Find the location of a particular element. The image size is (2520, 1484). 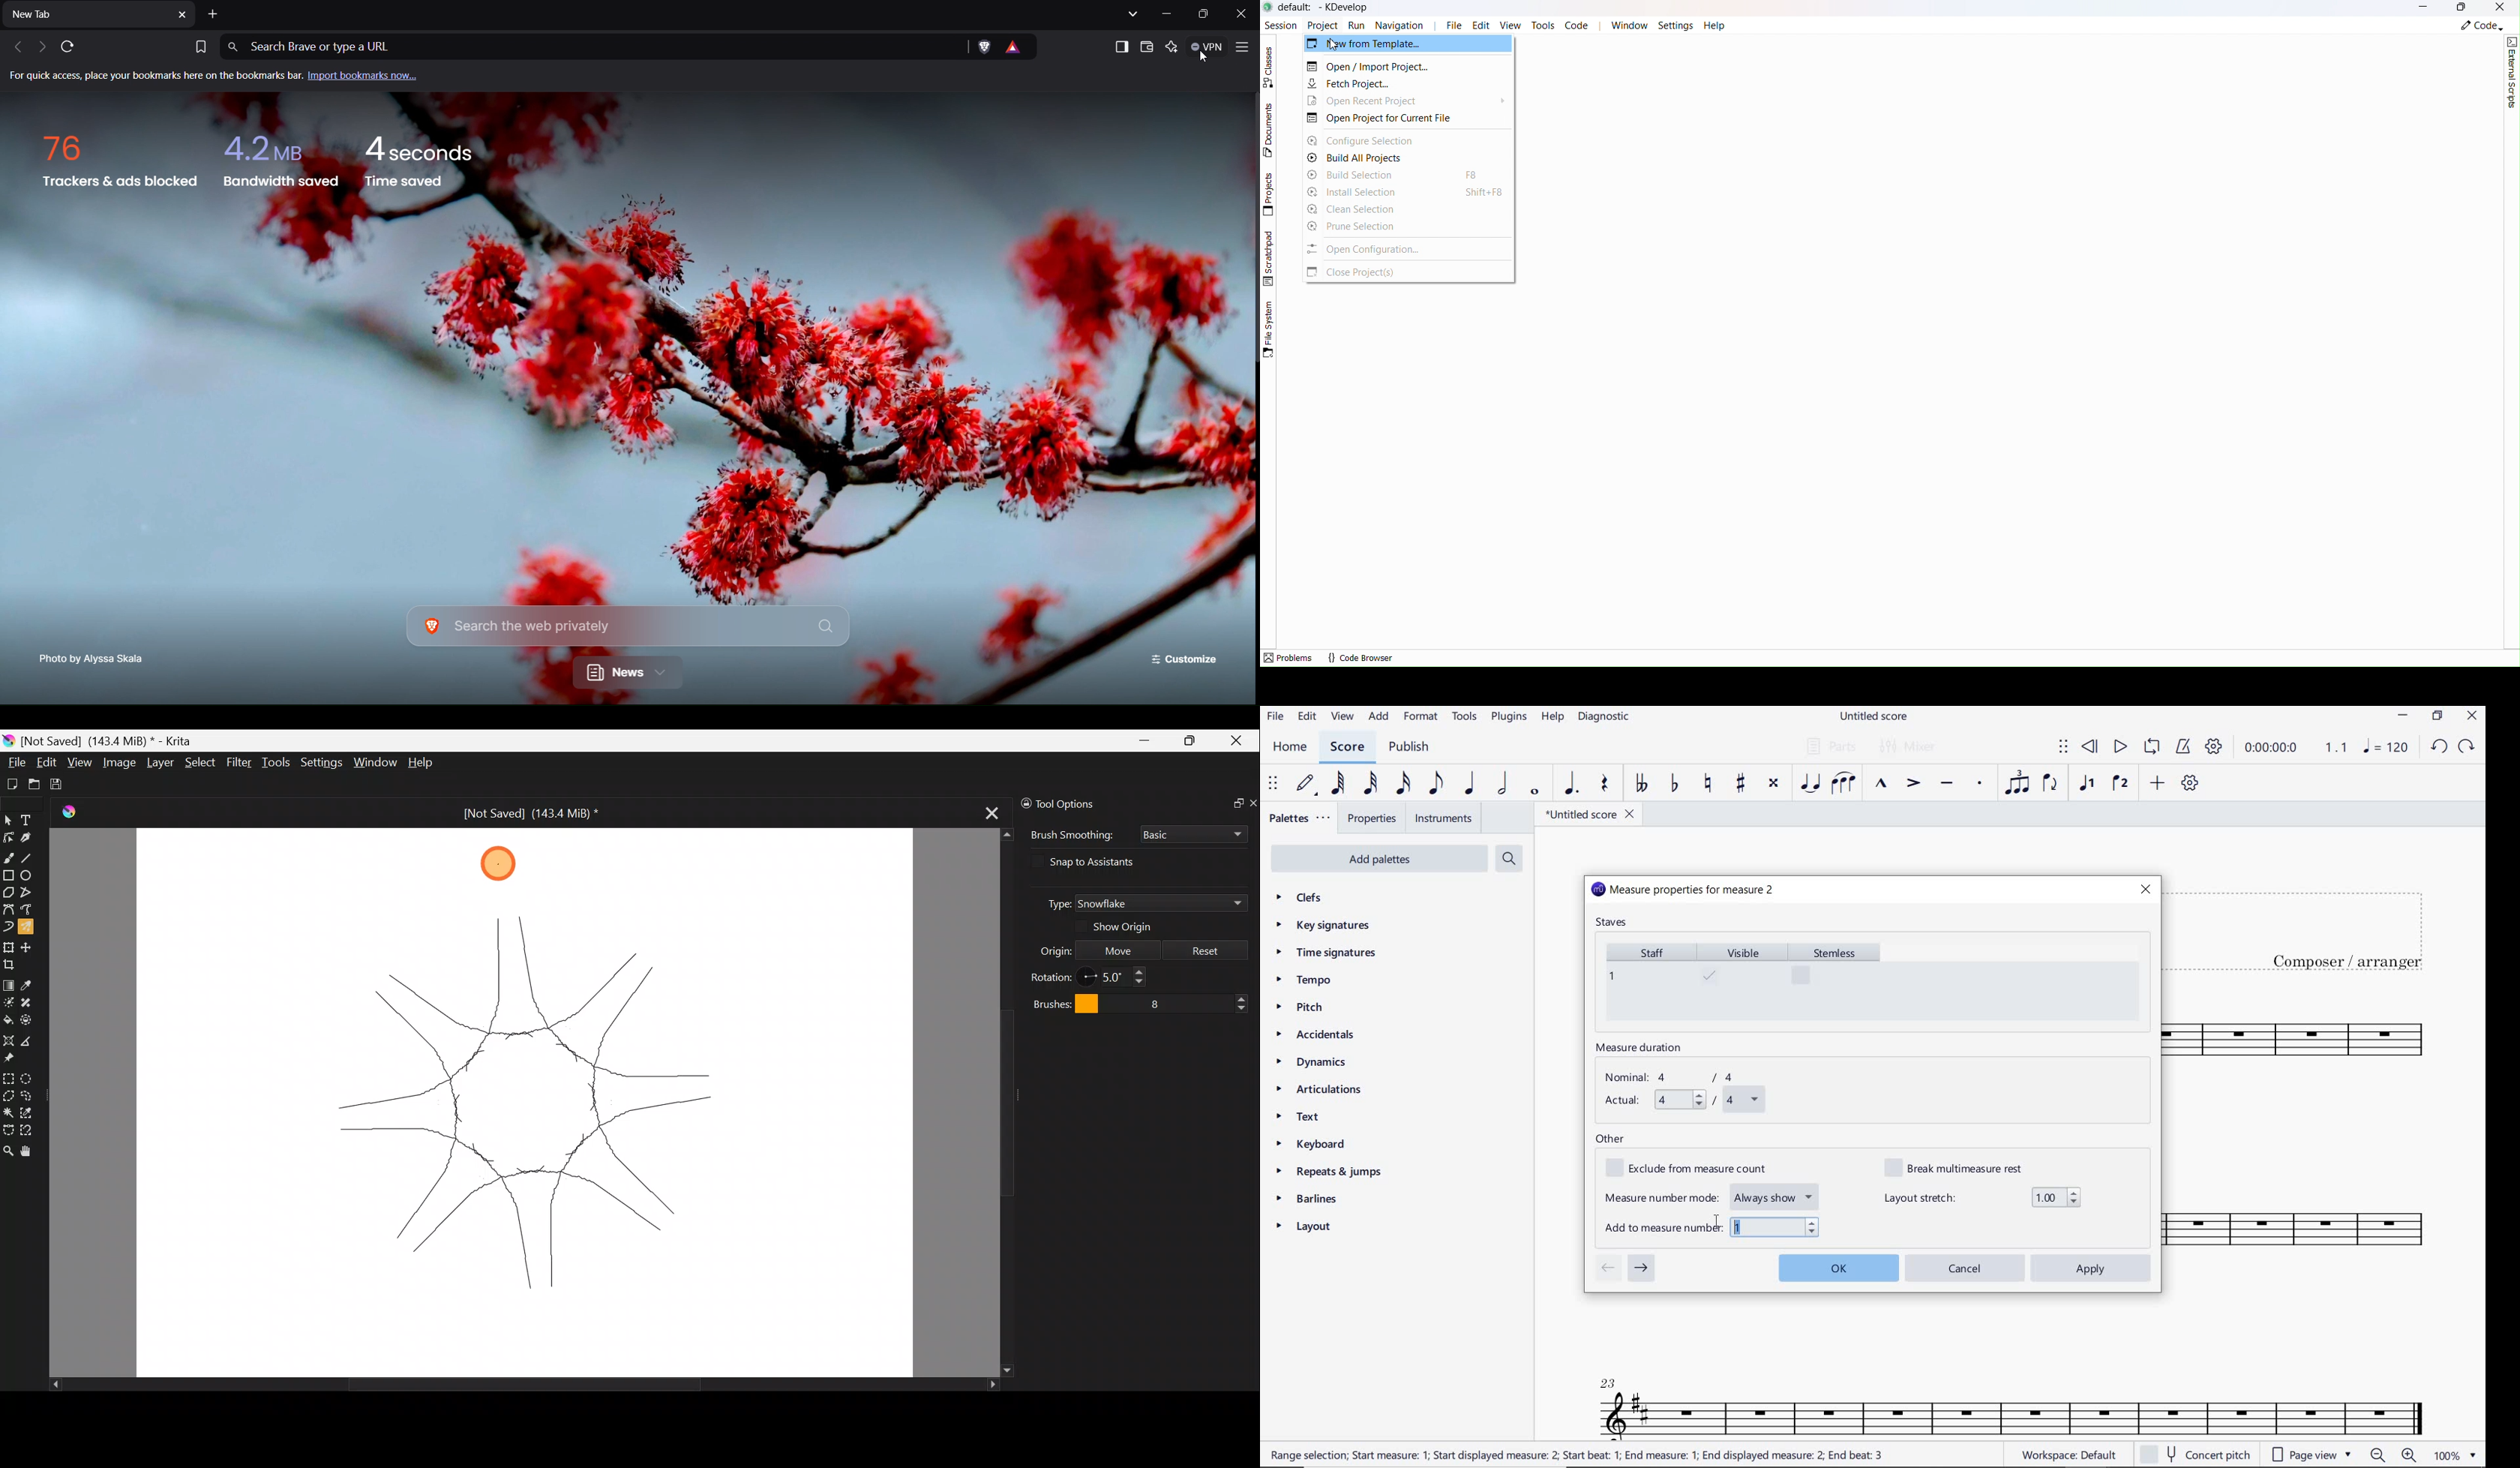

Minimize is located at coordinates (1143, 741).